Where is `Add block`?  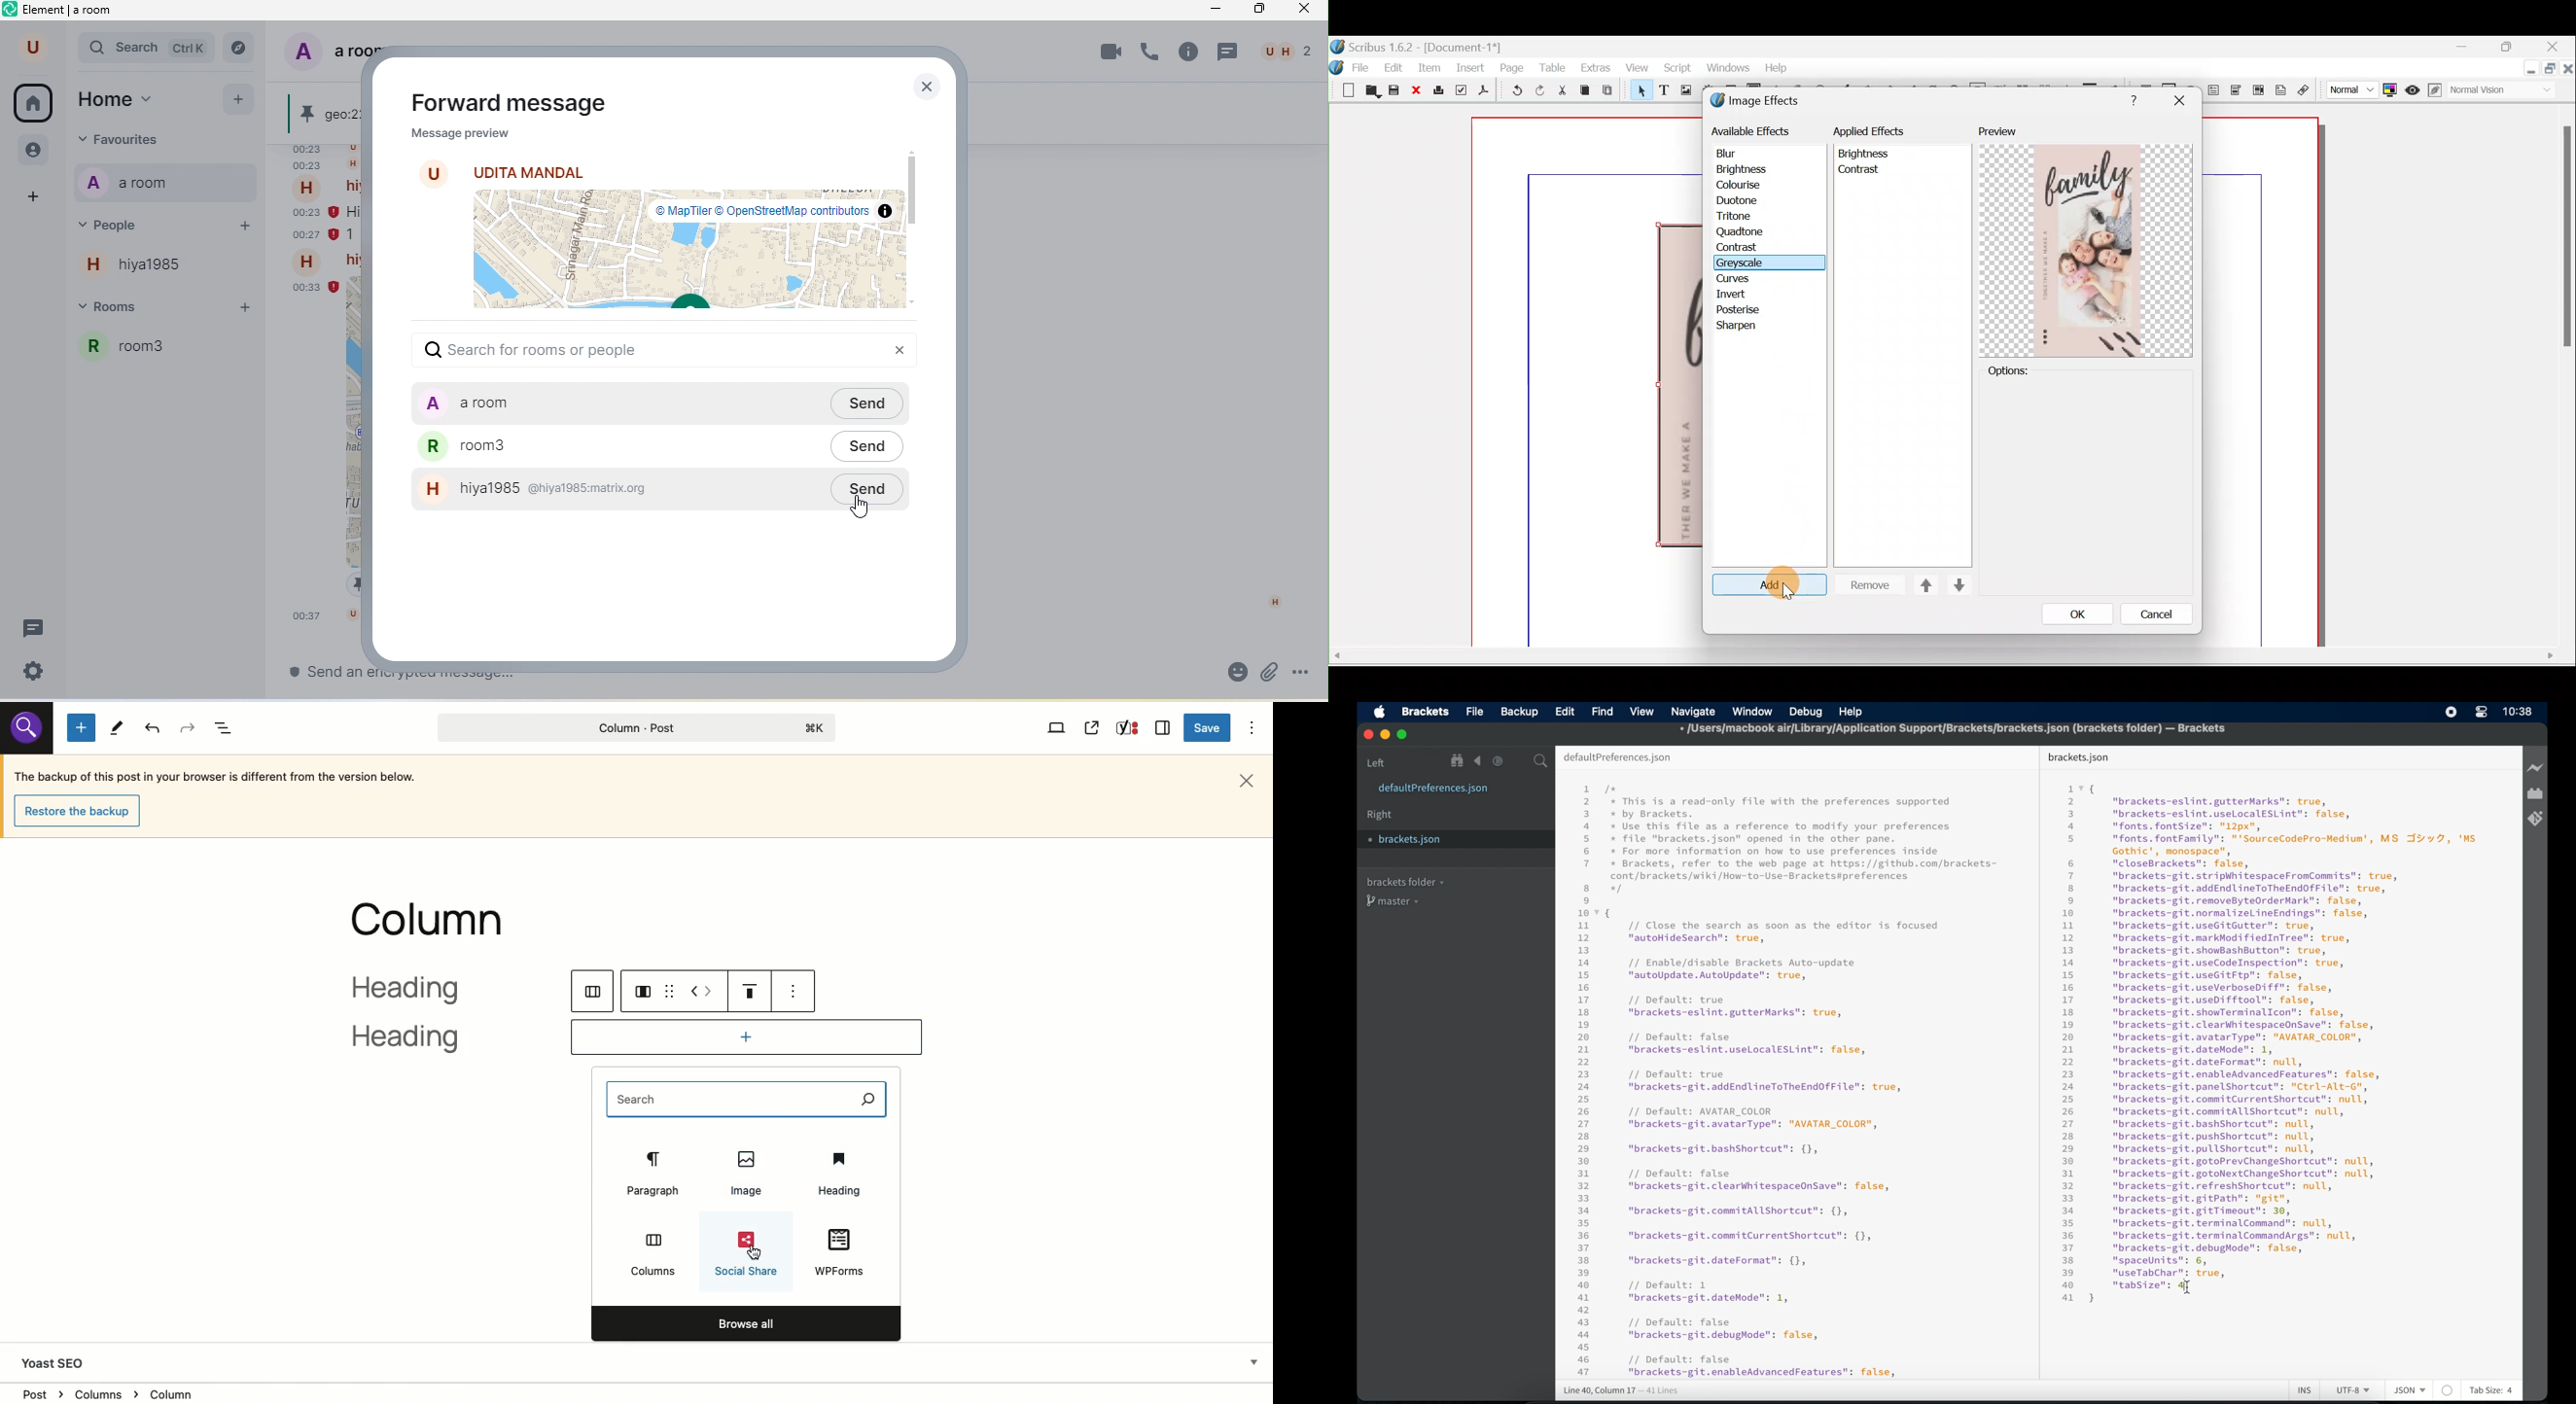 Add block is located at coordinates (749, 1038).